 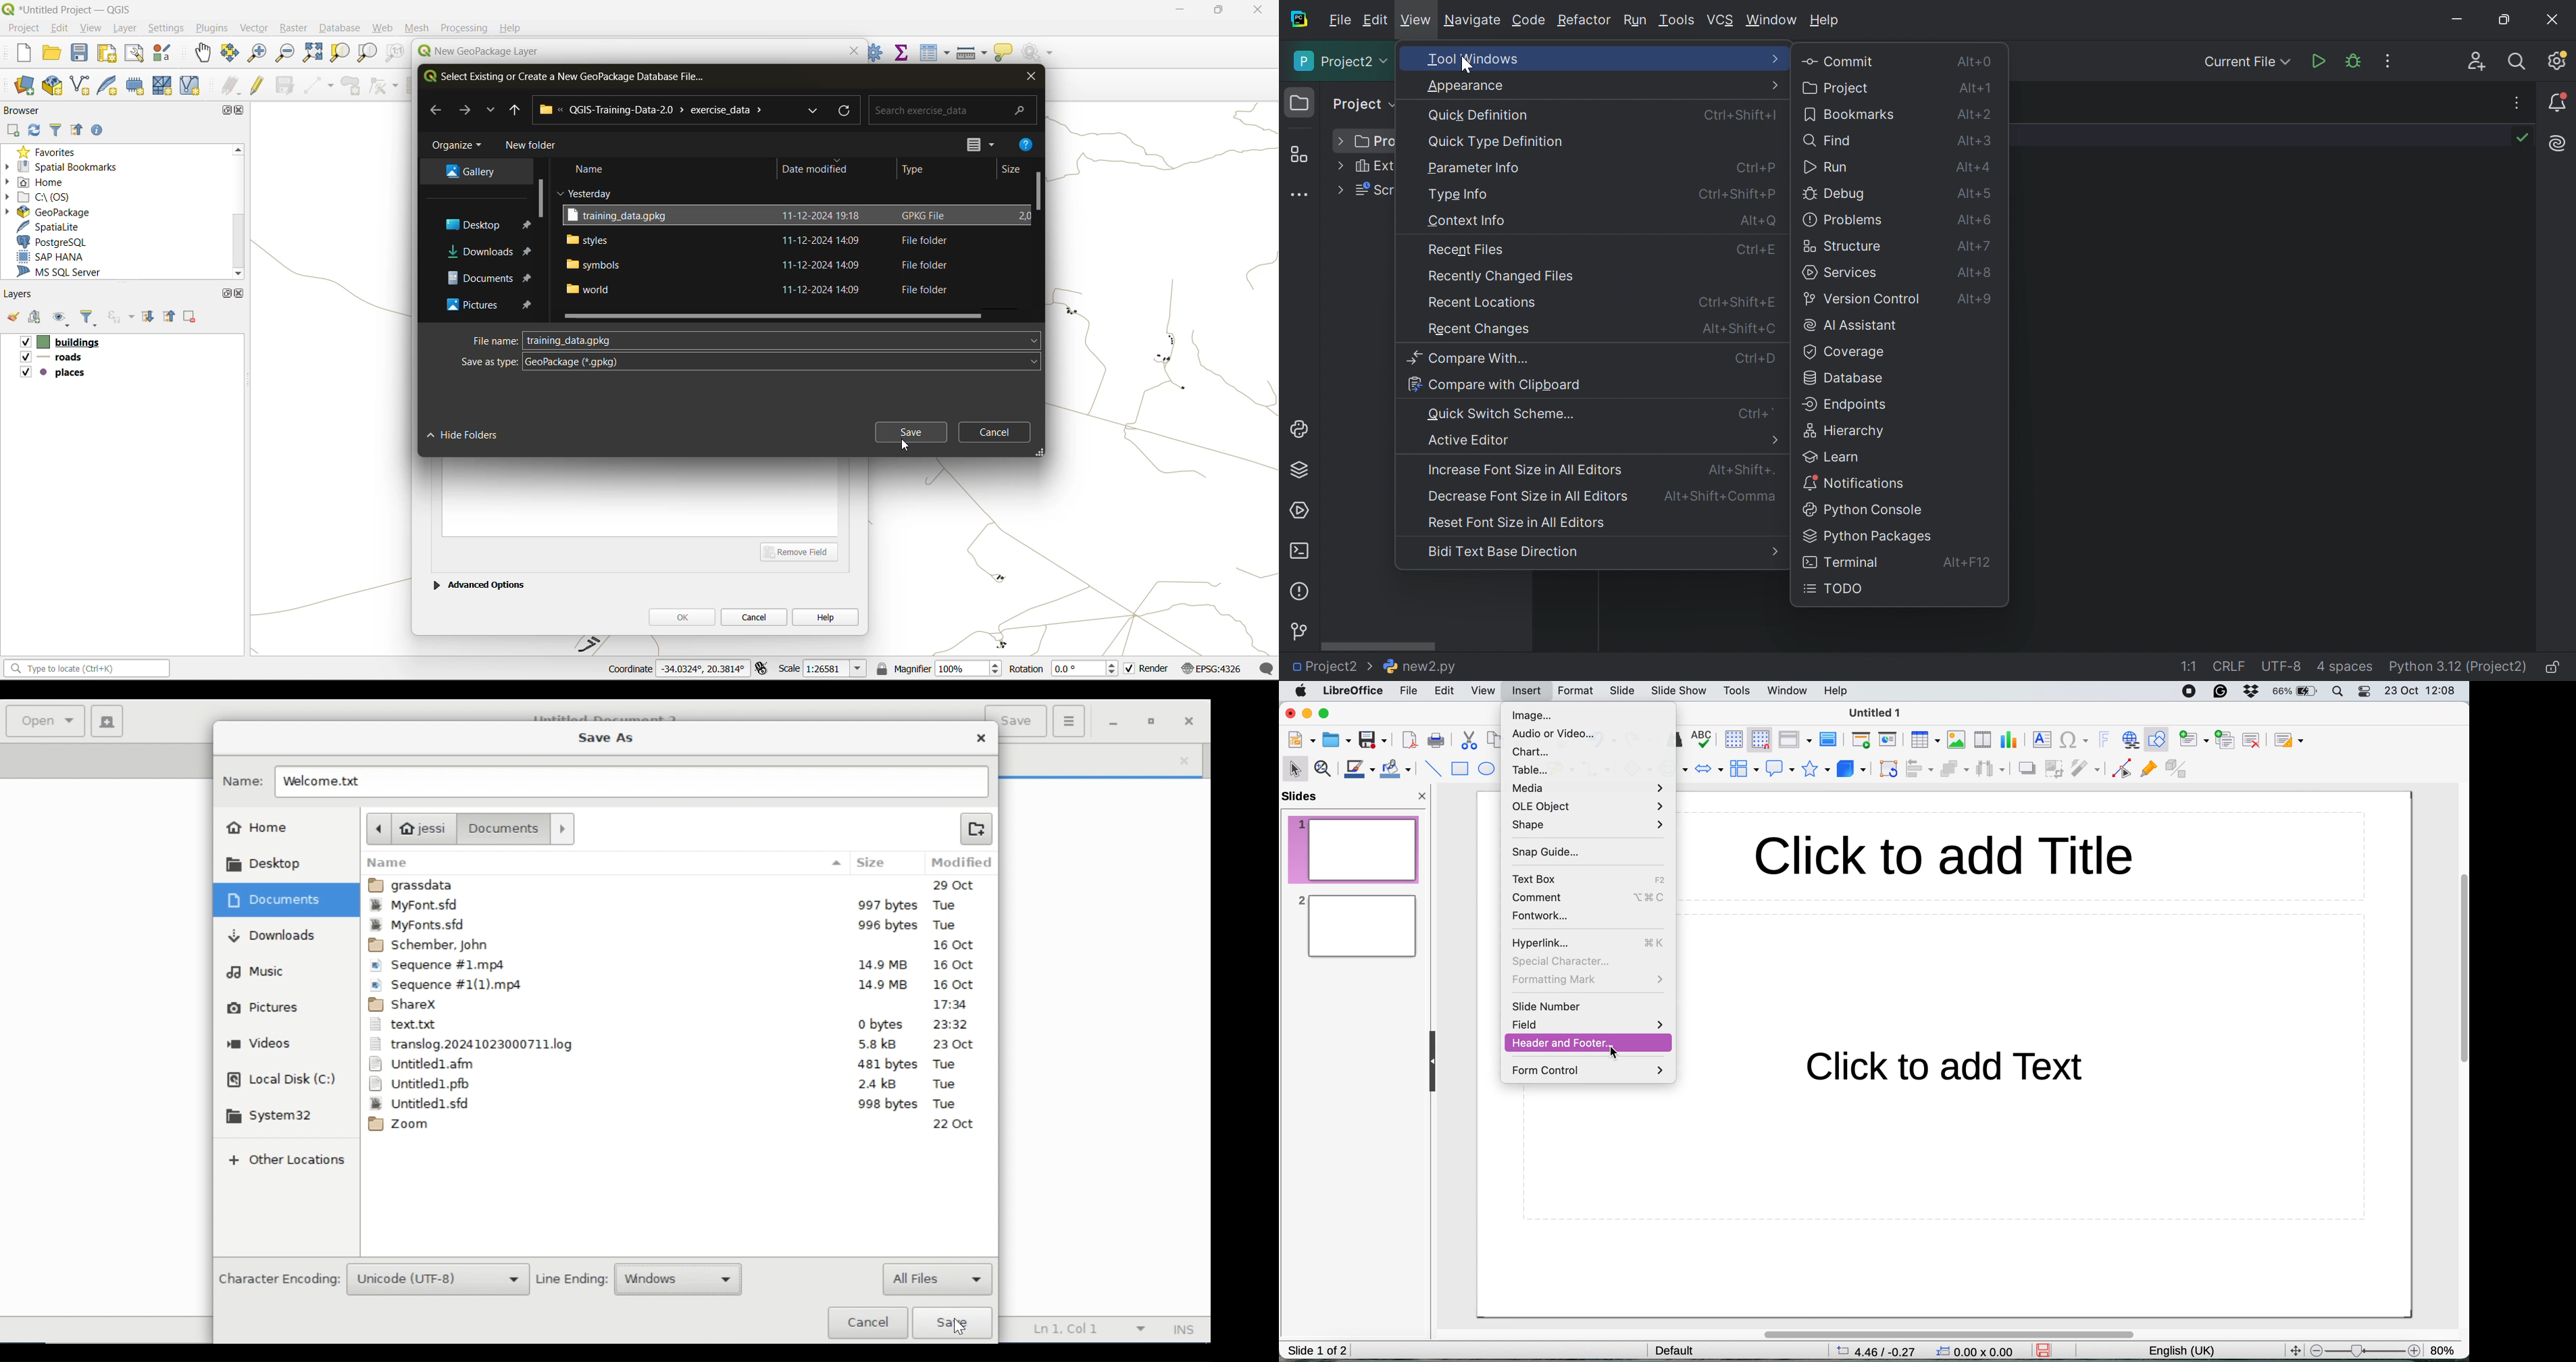 What do you see at coordinates (1480, 115) in the screenshot?
I see `Quick Definition` at bounding box center [1480, 115].